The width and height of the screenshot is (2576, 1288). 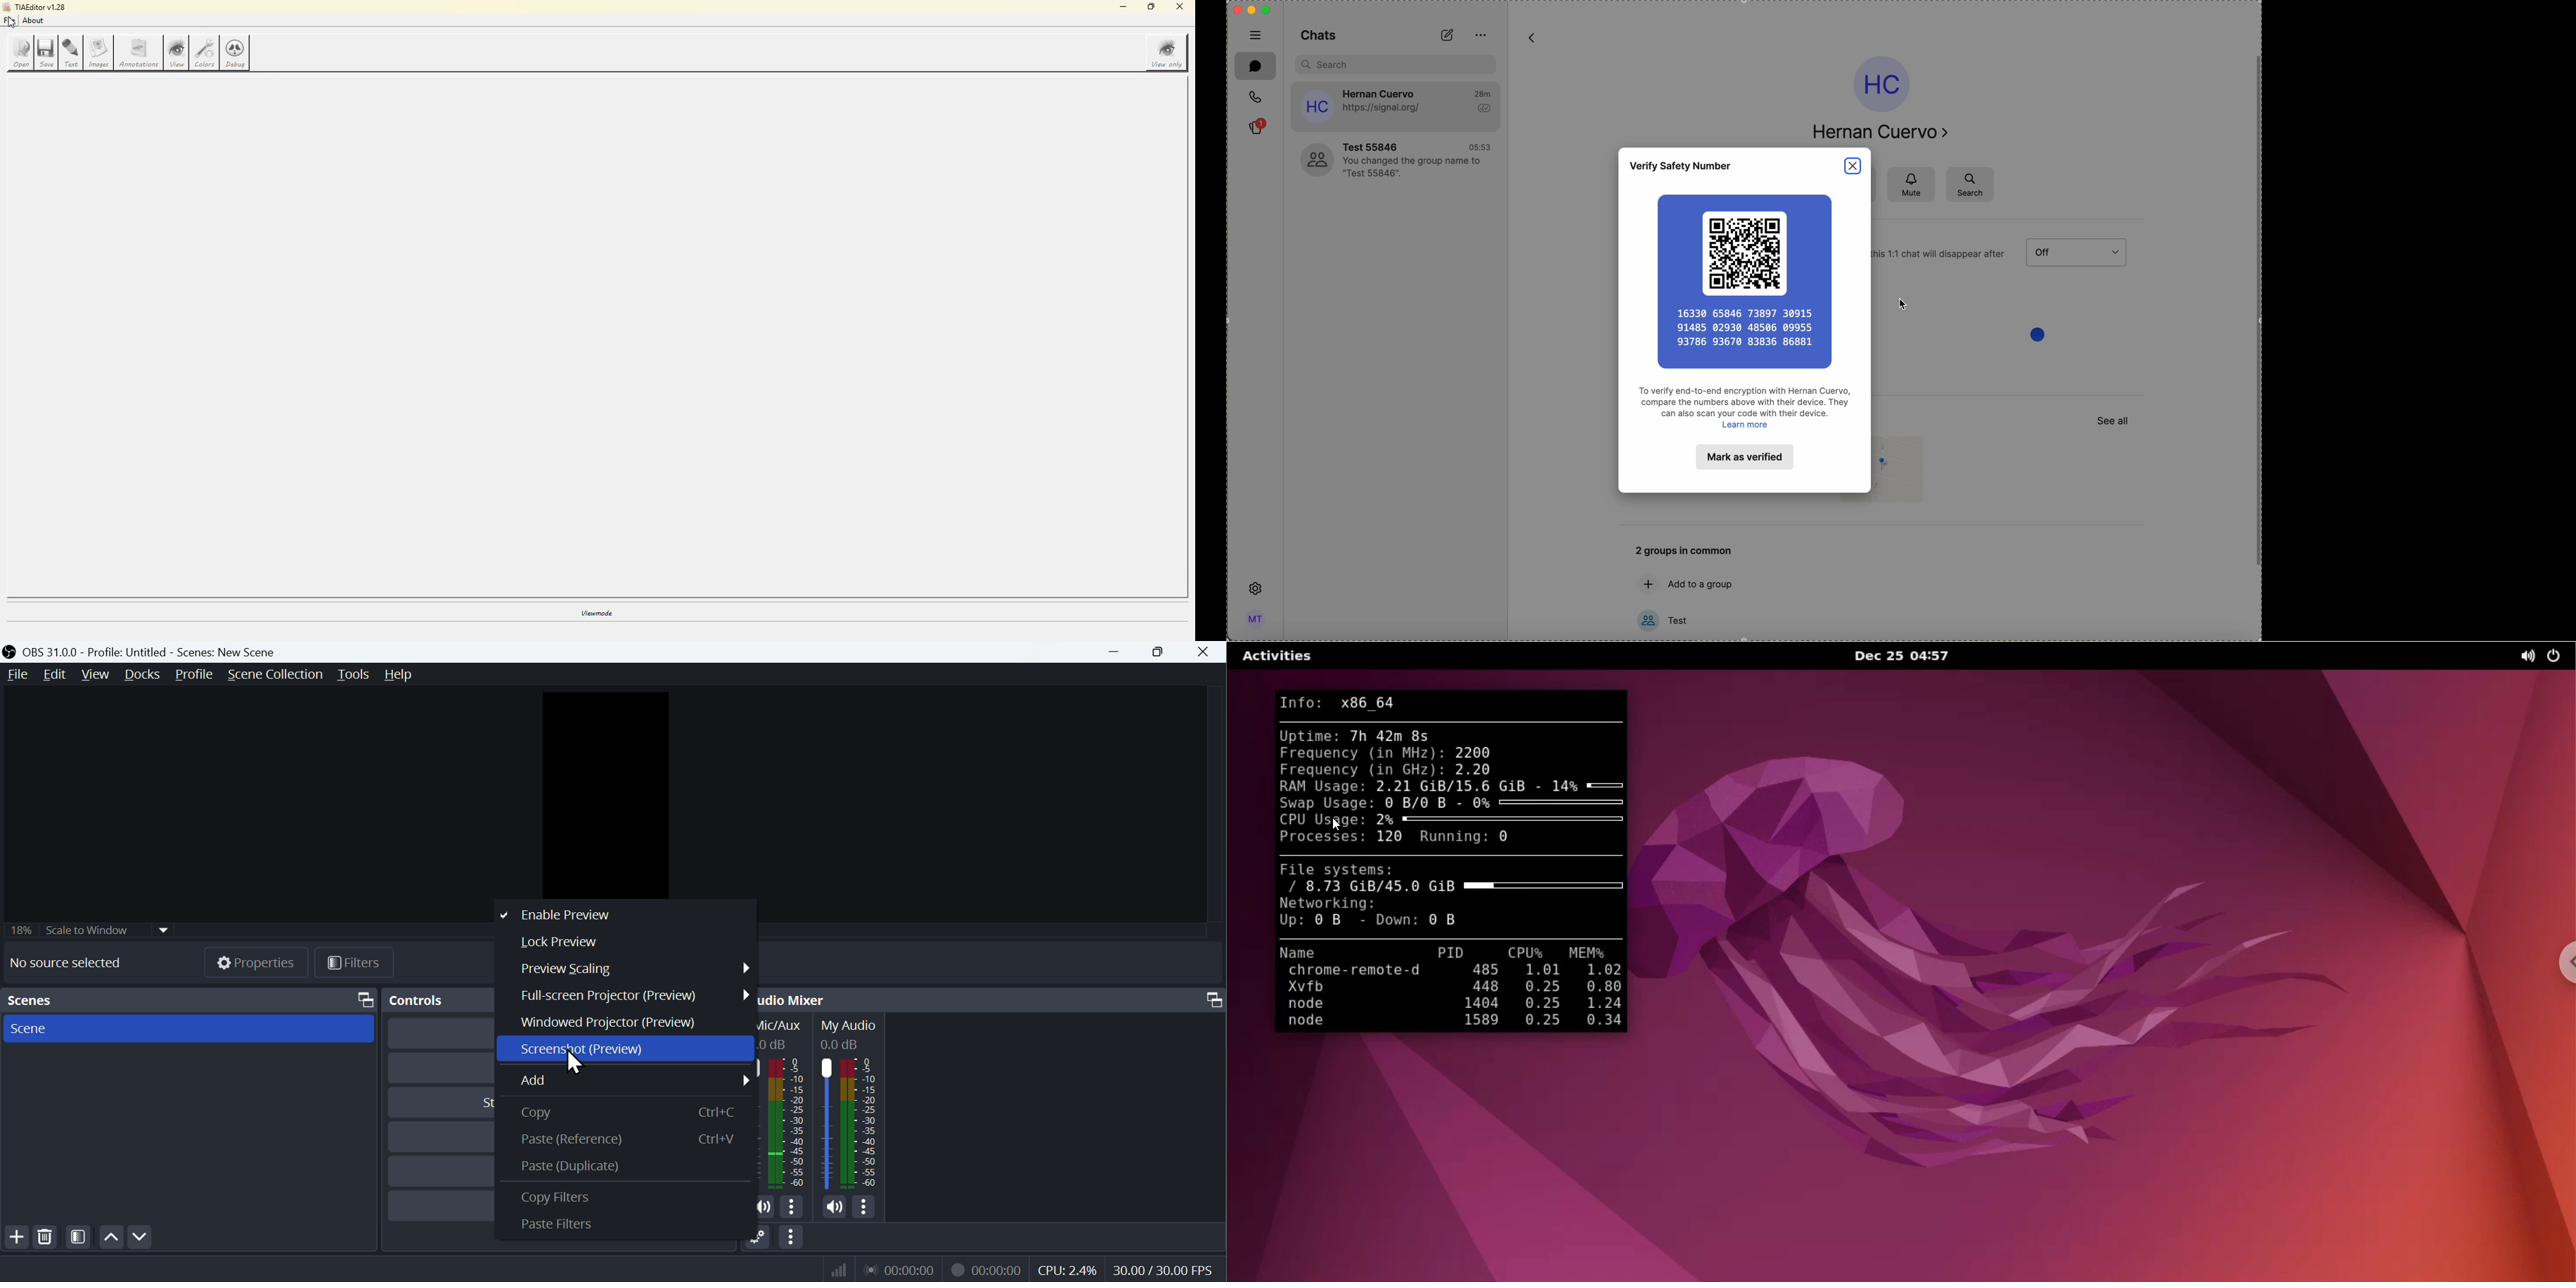 What do you see at coordinates (858, 1103) in the screenshot?
I see `My Audio` at bounding box center [858, 1103].